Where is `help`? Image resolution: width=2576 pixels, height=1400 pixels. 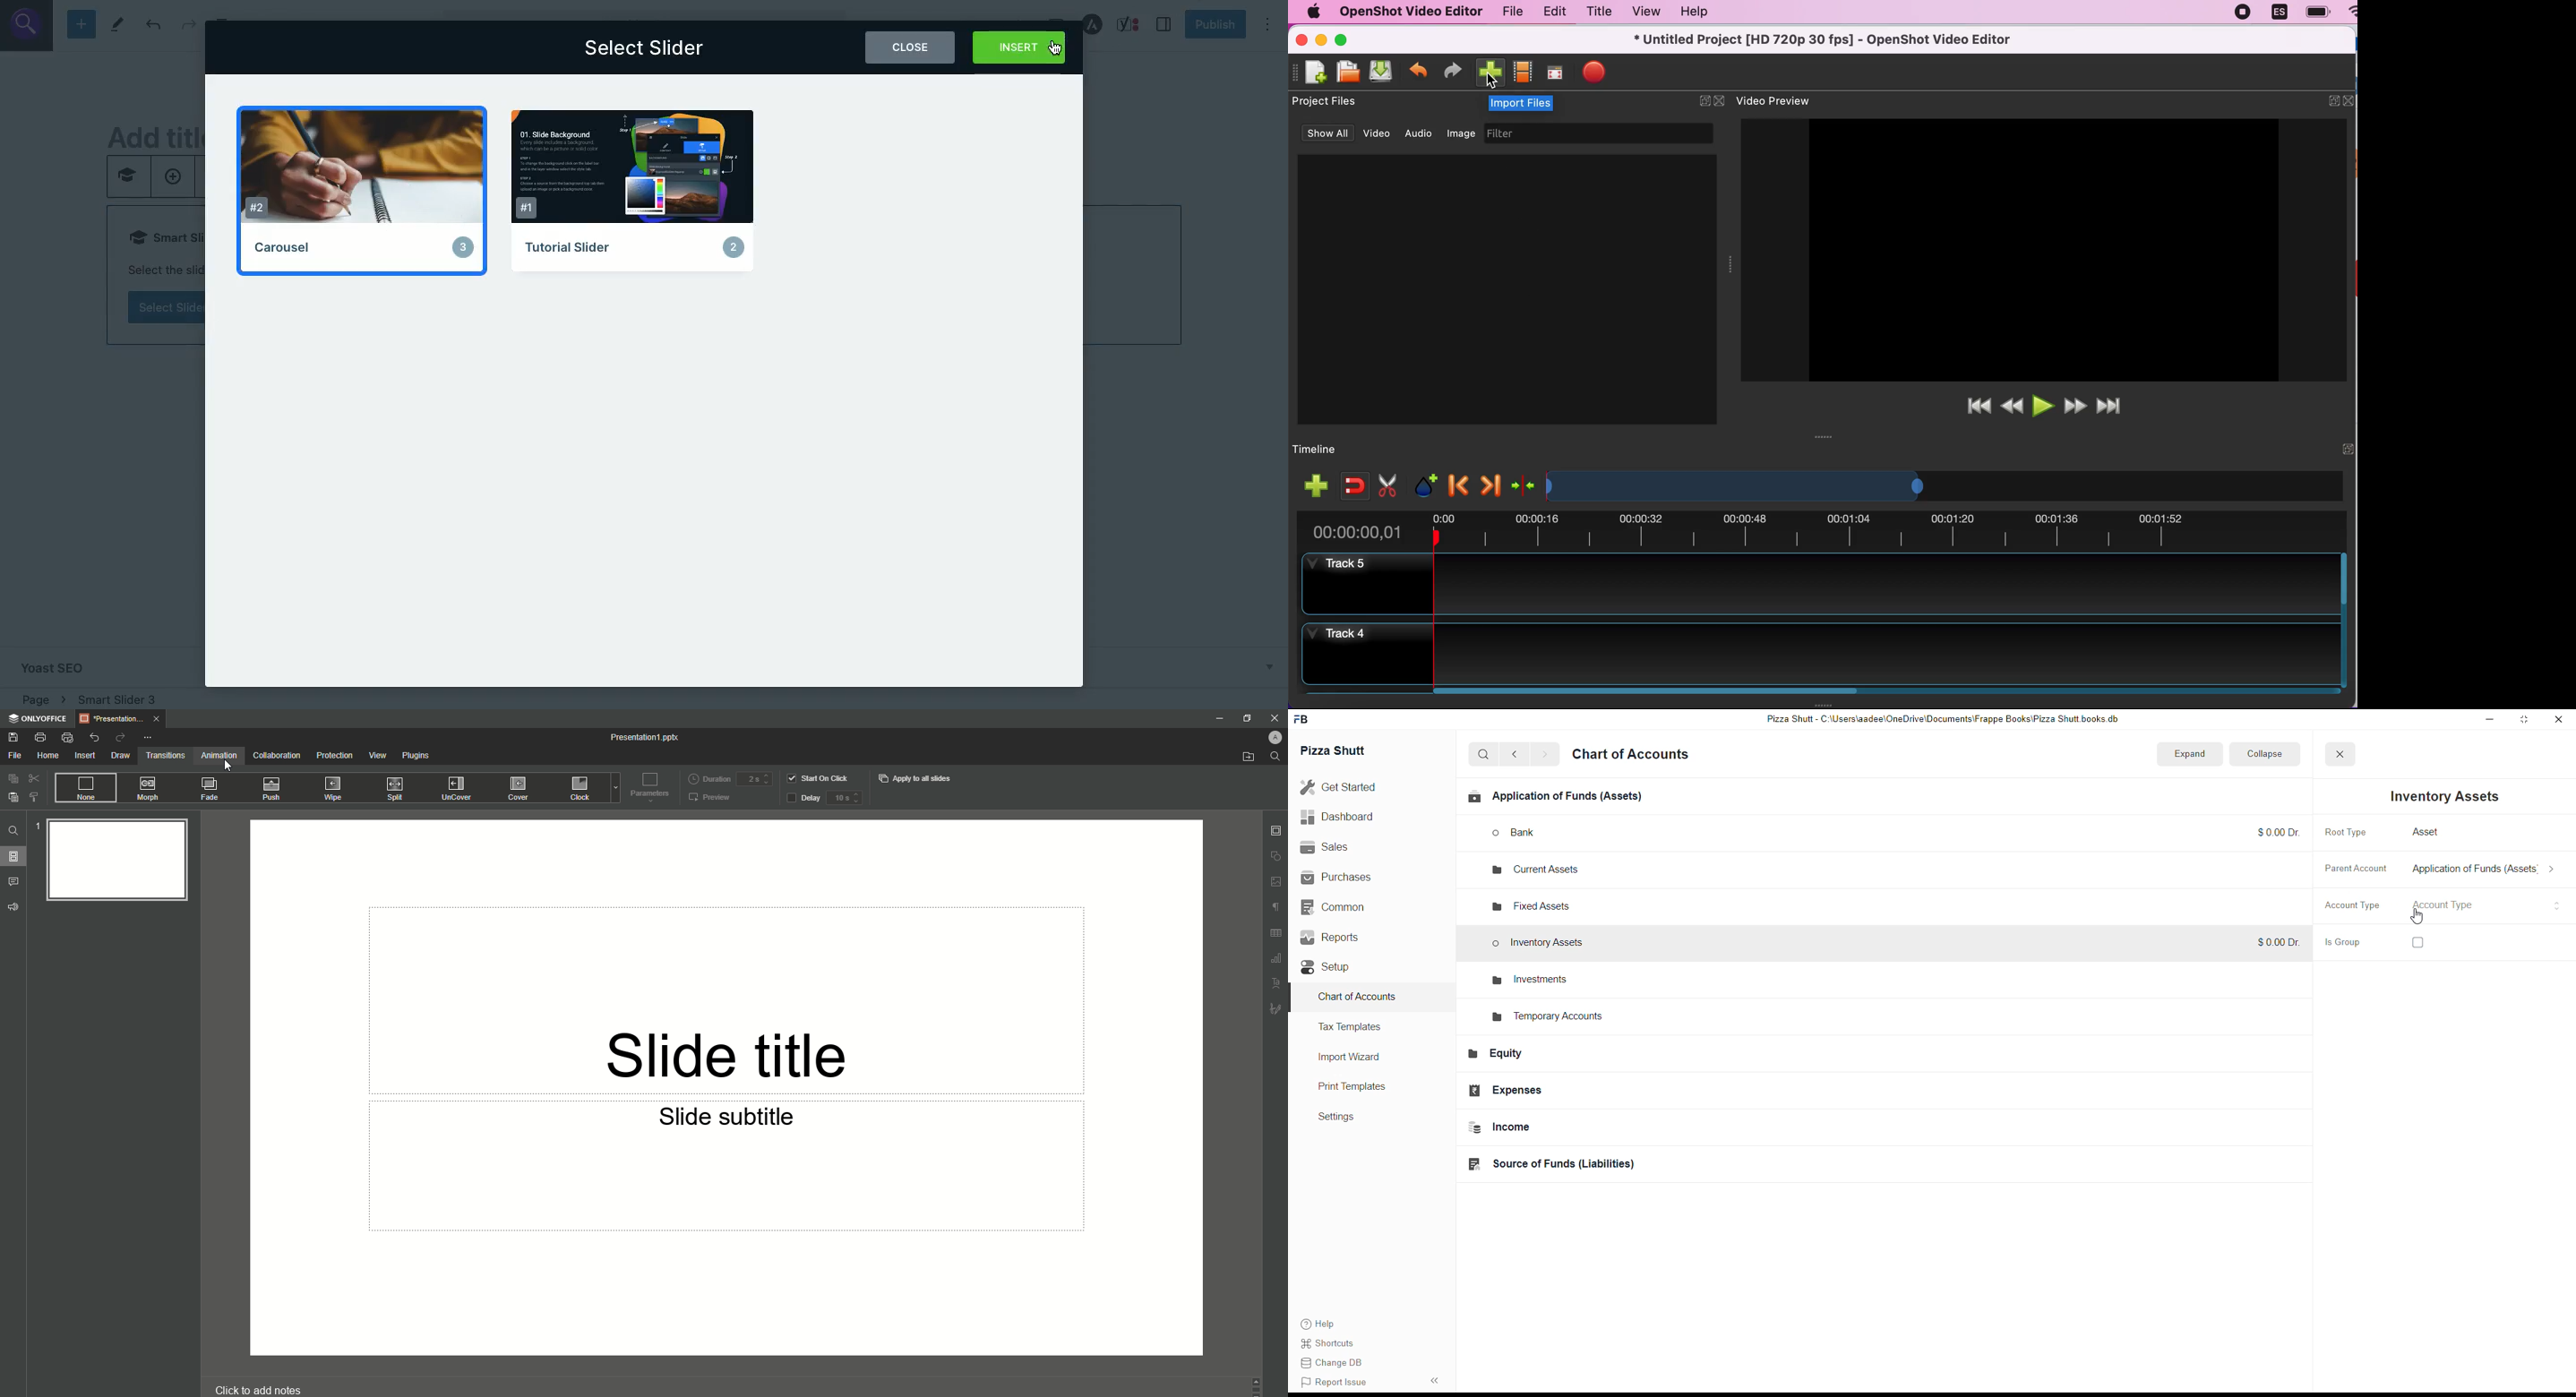
help is located at coordinates (1332, 1324).